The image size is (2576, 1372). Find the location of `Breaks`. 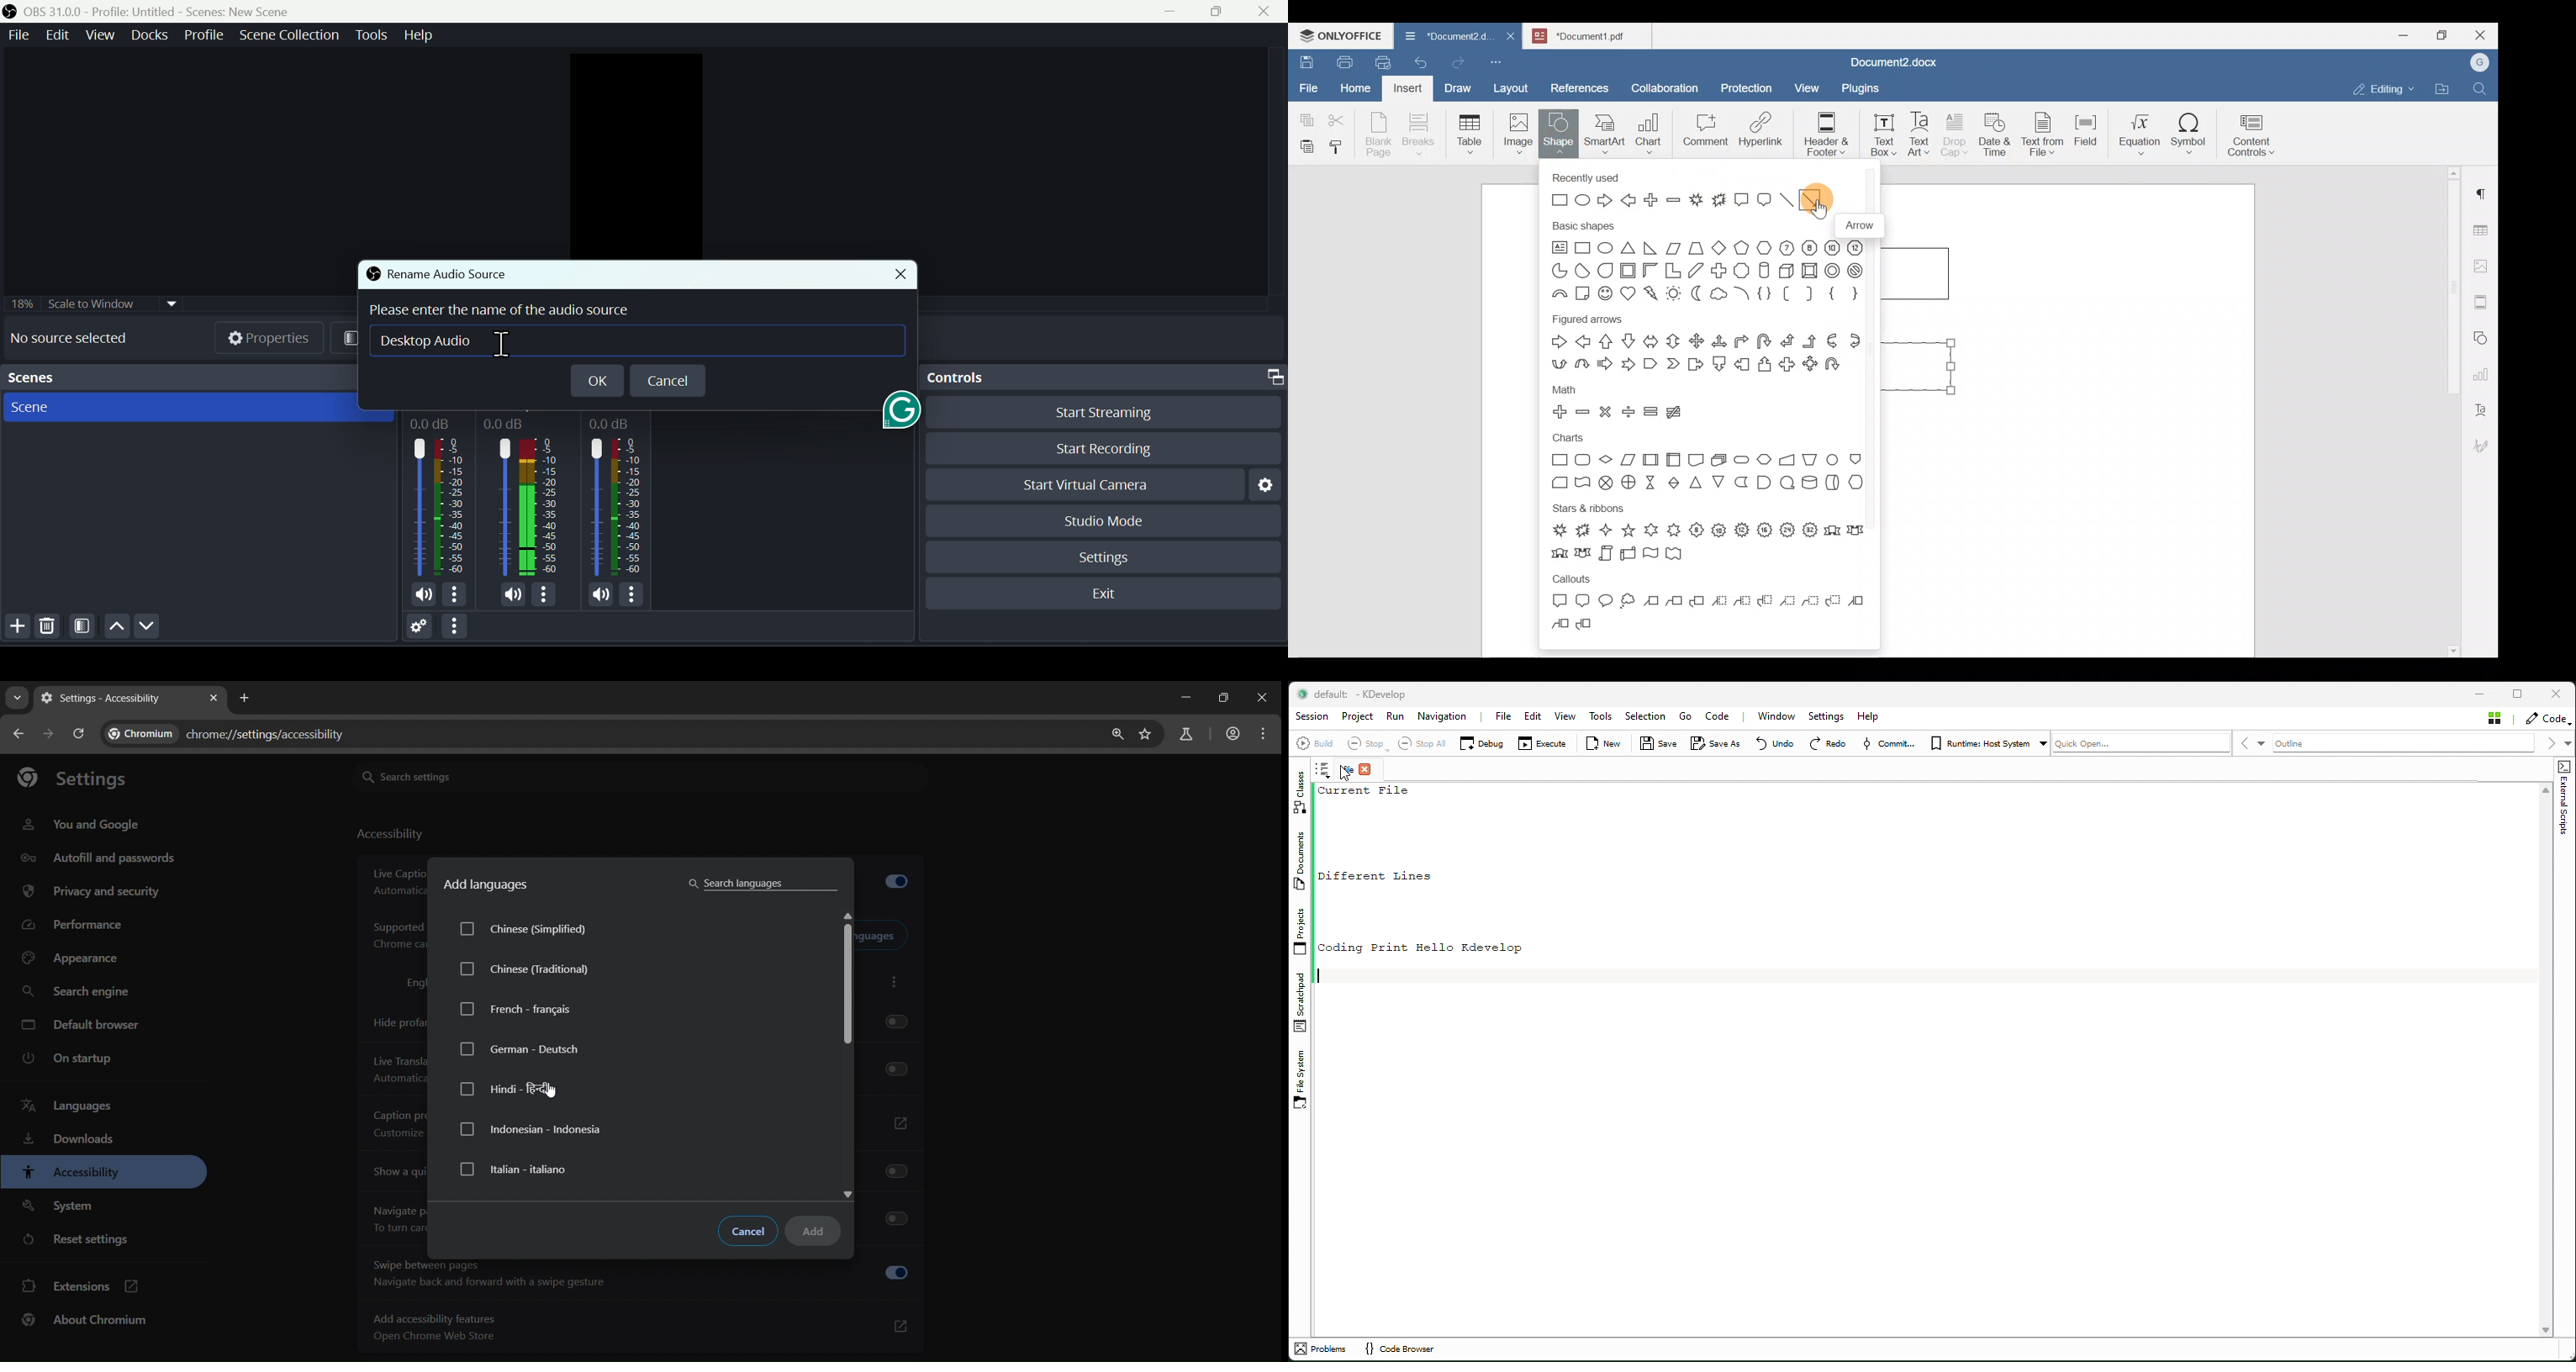

Breaks is located at coordinates (1418, 135).